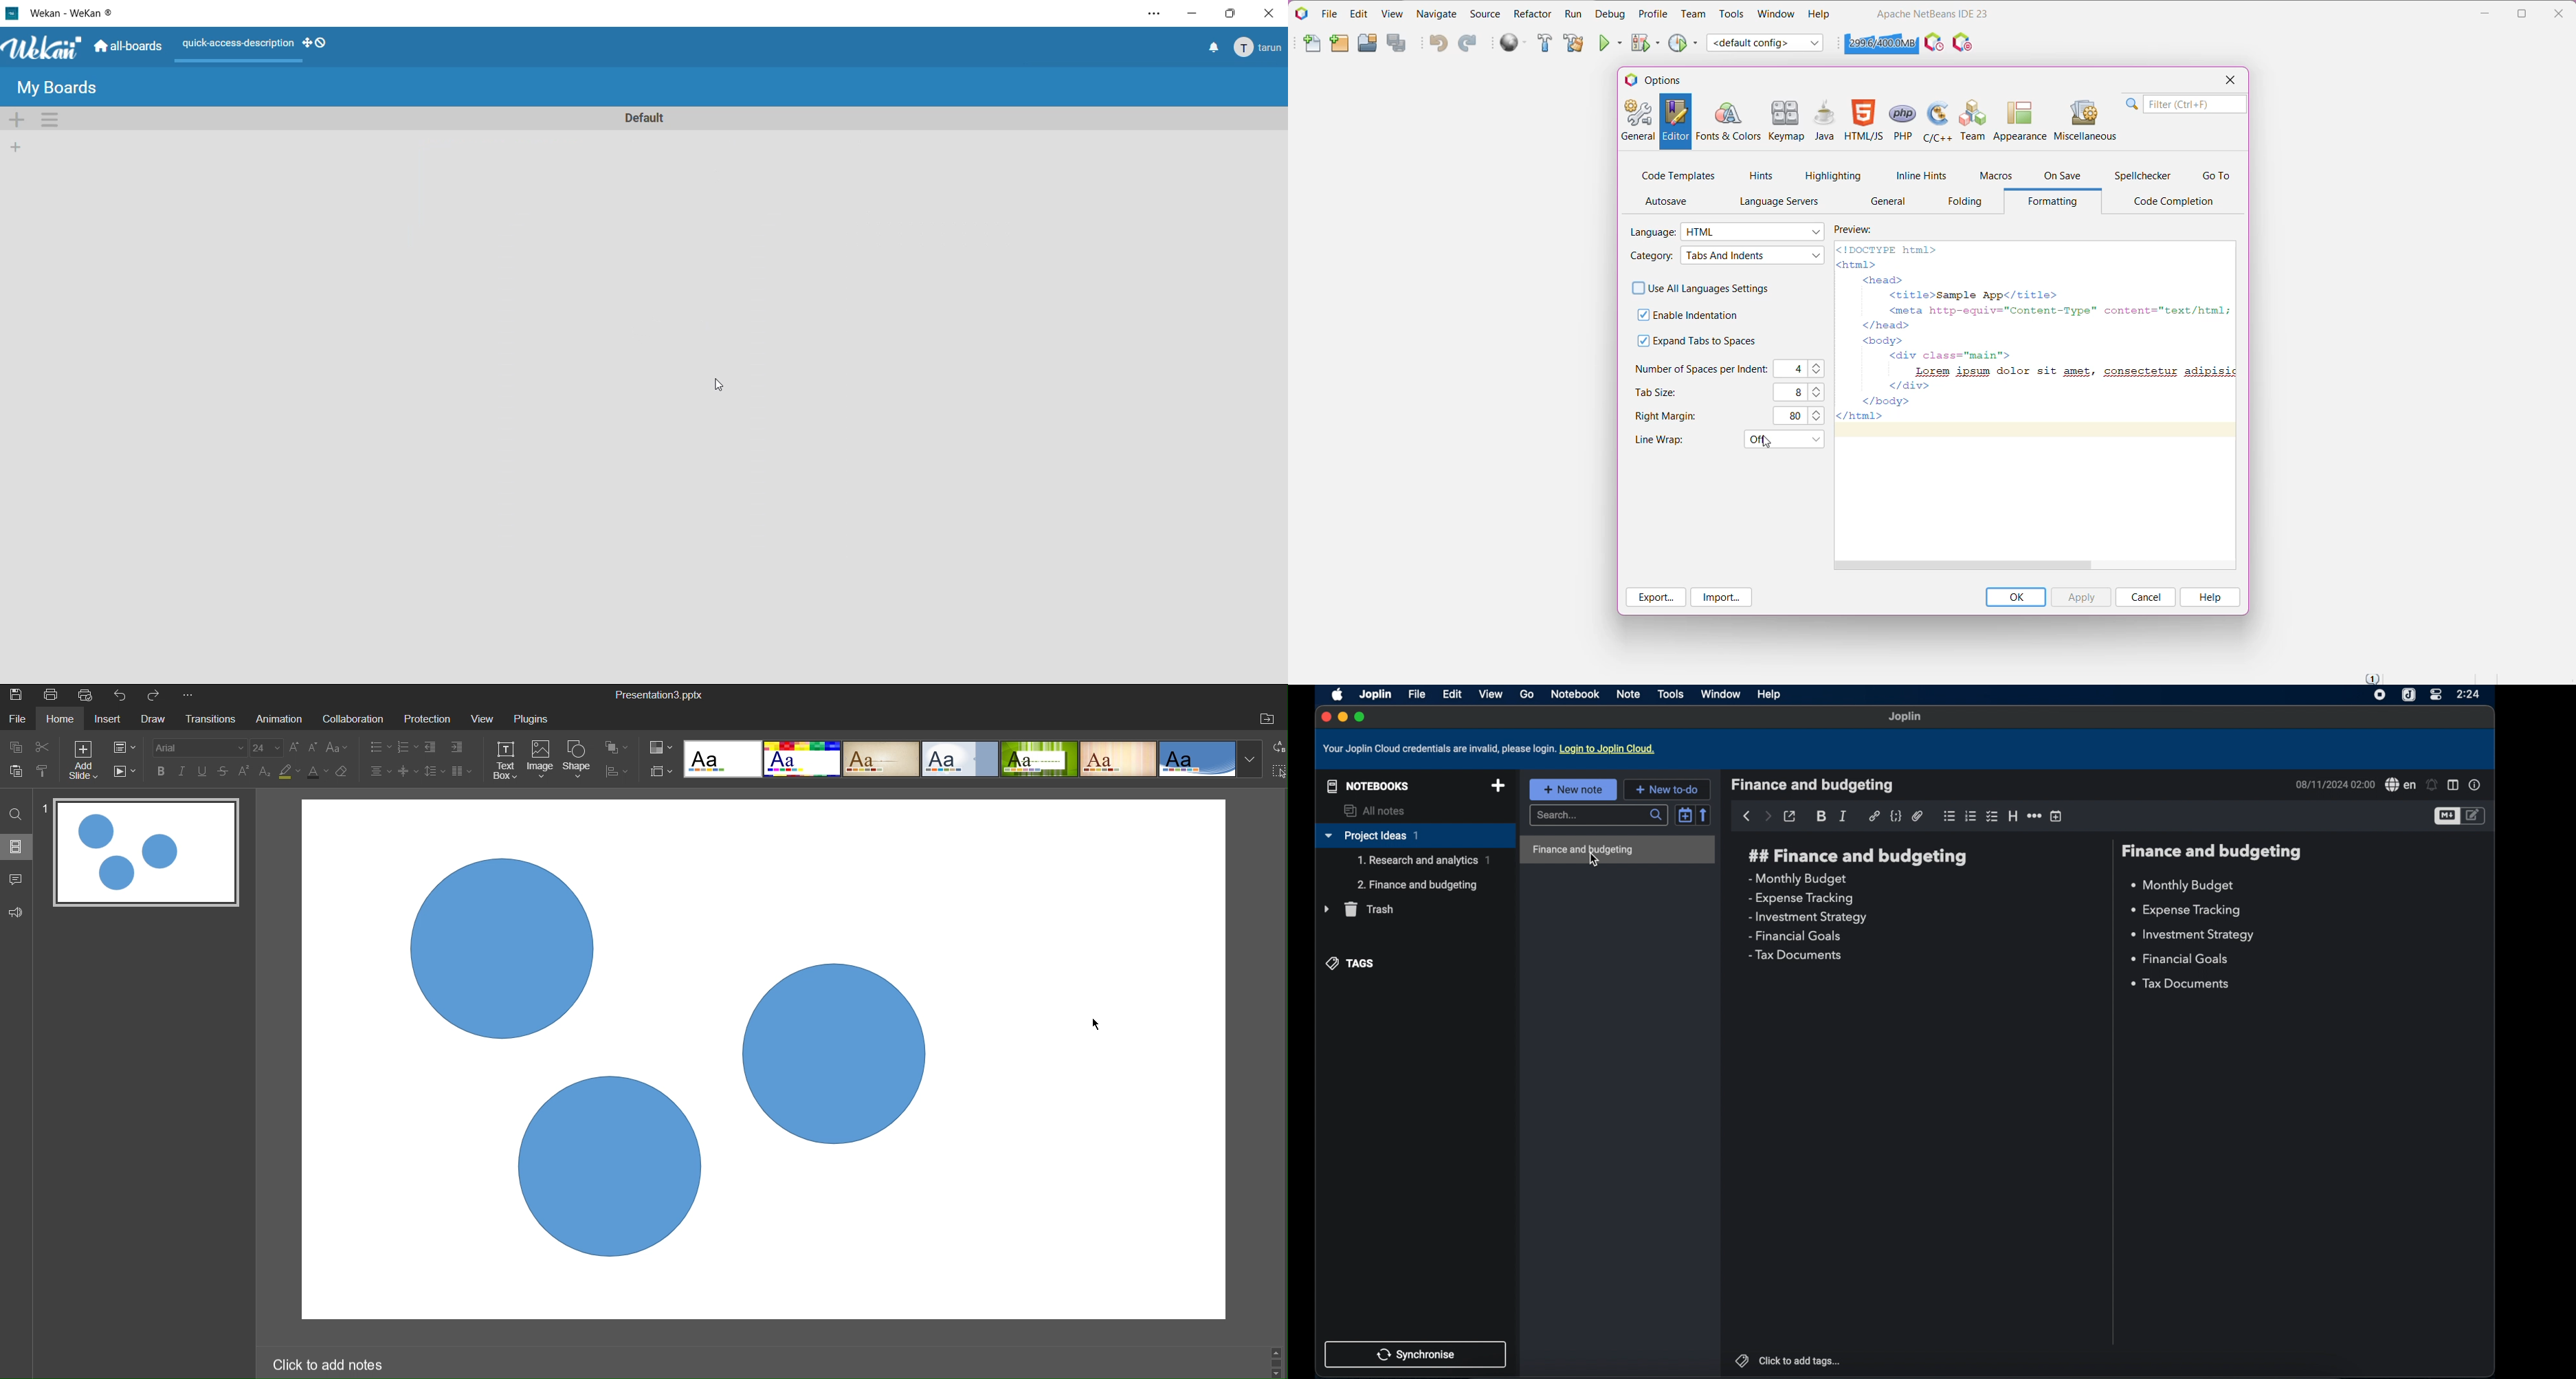 The width and height of the screenshot is (2576, 1400). What do you see at coordinates (1609, 13) in the screenshot?
I see `Debug` at bounding box center [1609, 13].